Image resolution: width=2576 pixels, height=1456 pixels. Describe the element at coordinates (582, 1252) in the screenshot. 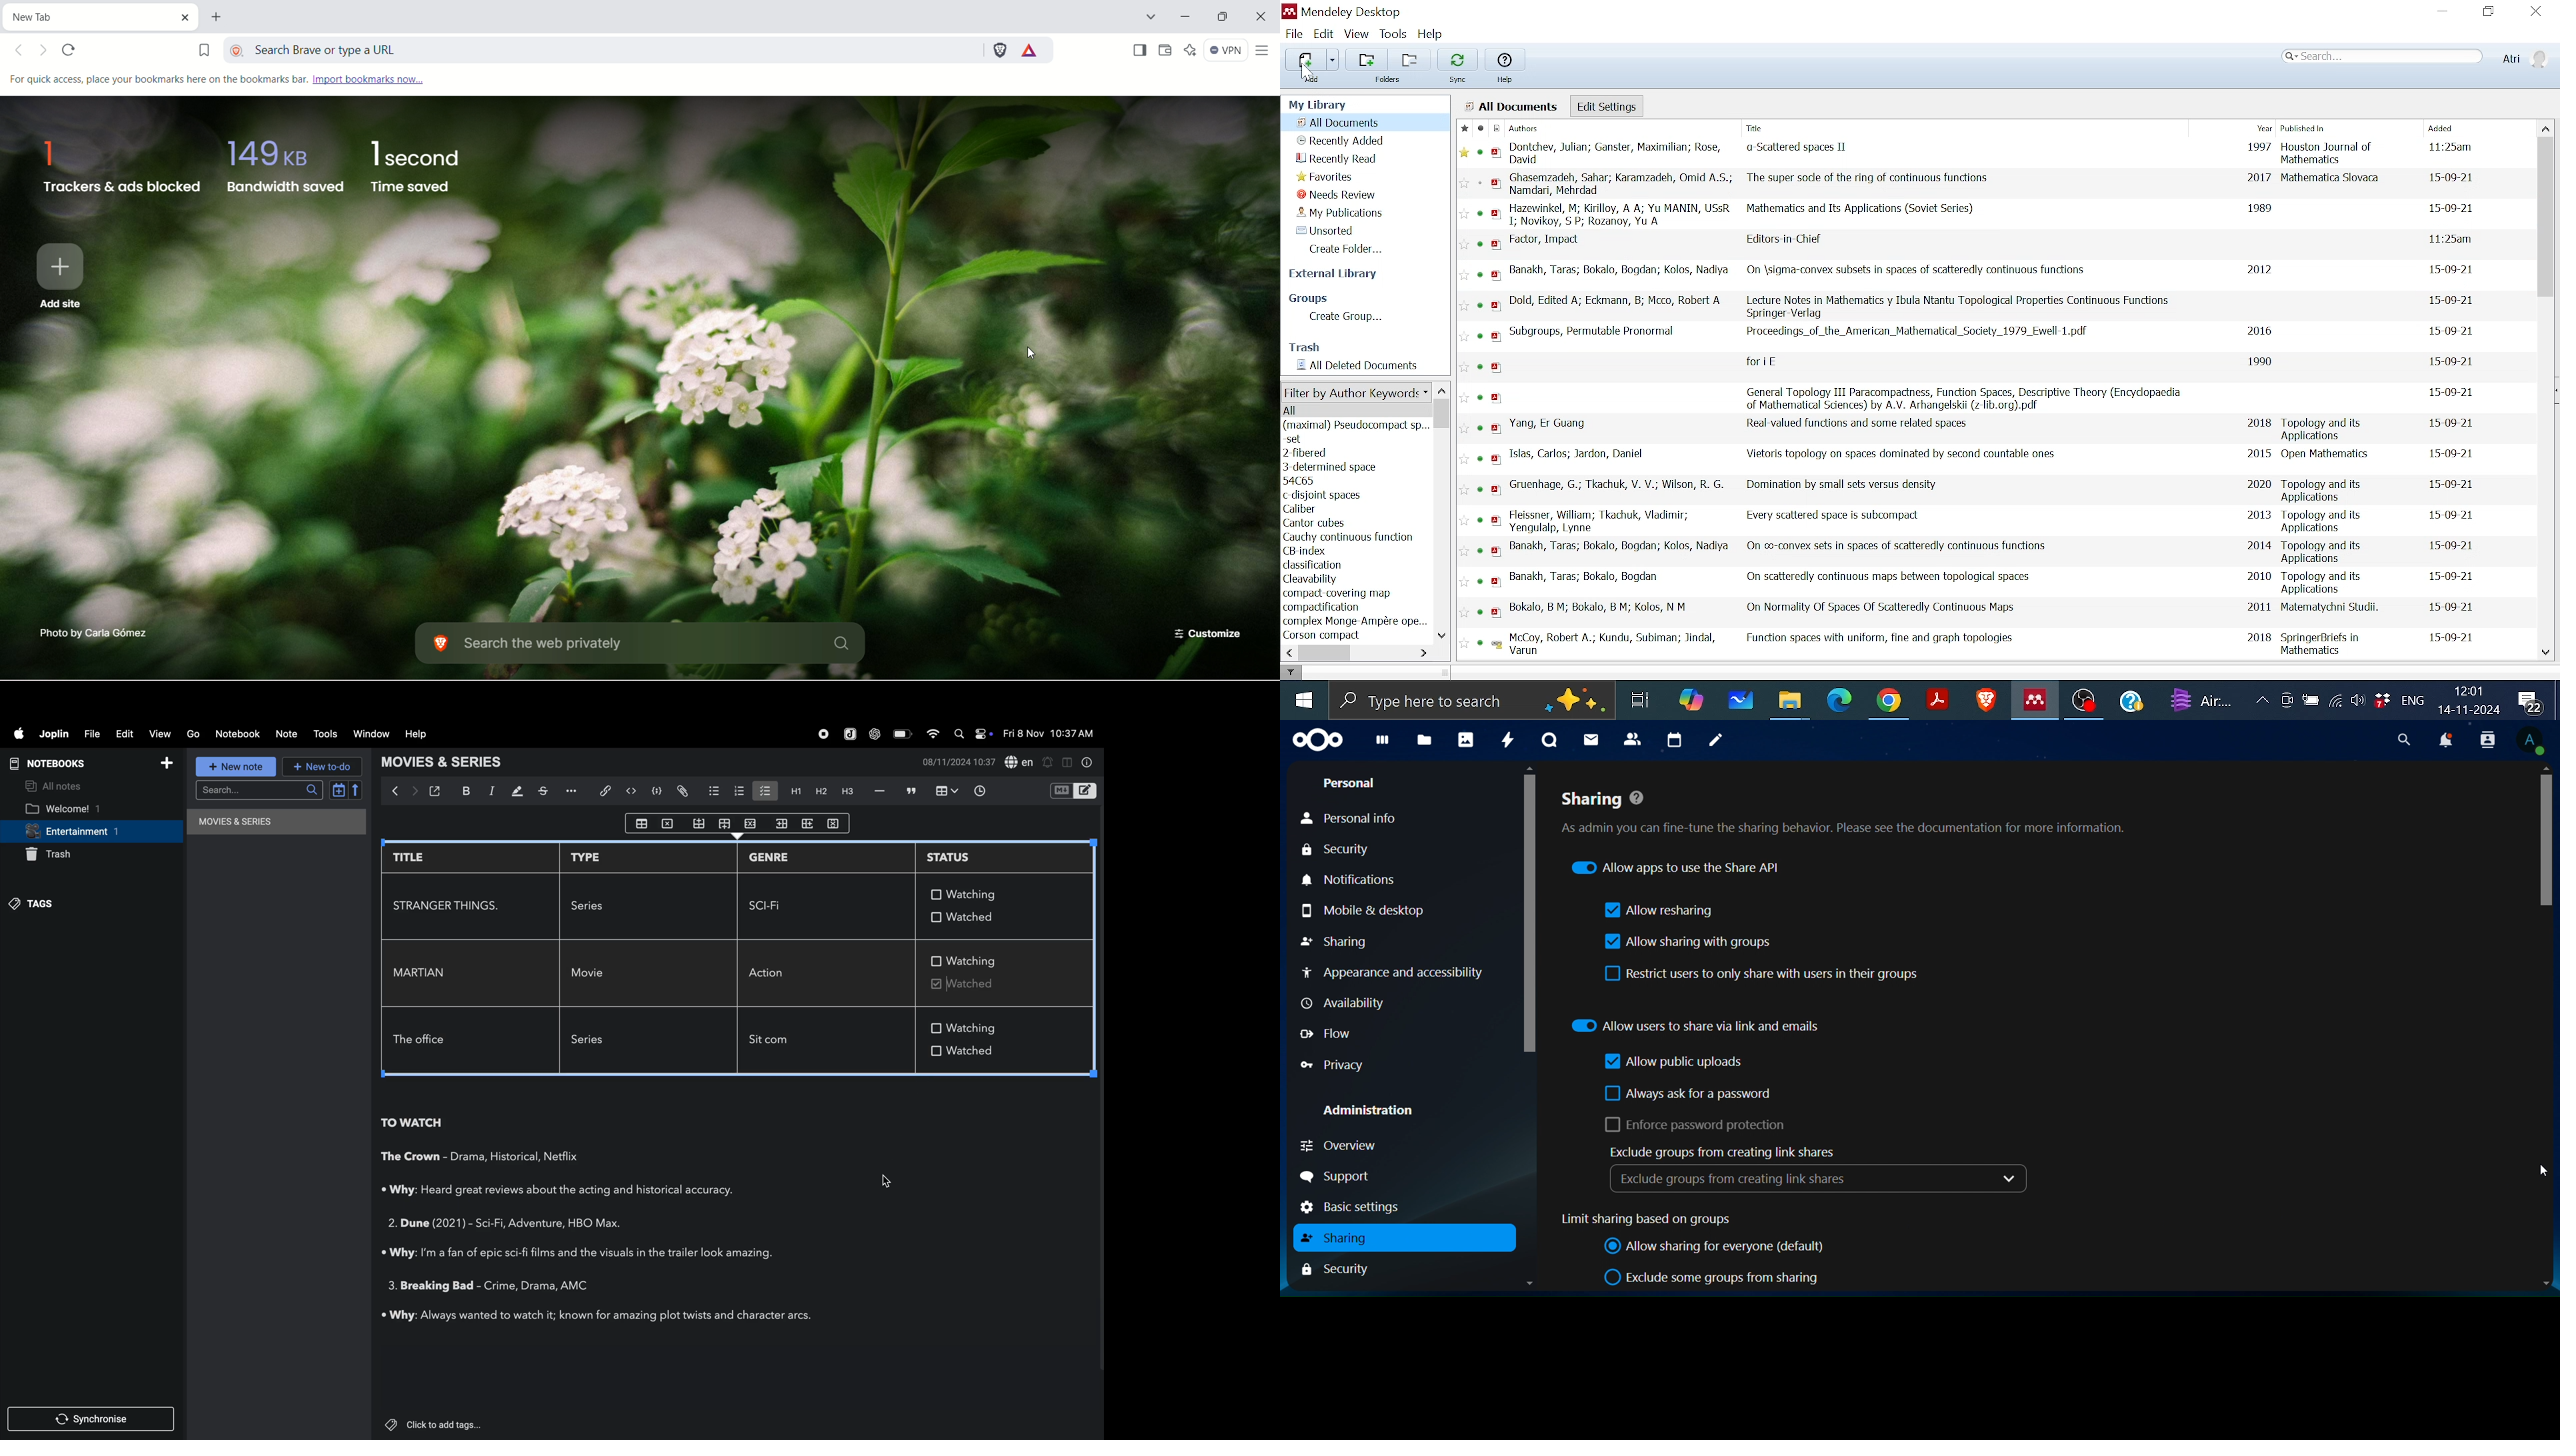

I see `reason to waatch` at that location.